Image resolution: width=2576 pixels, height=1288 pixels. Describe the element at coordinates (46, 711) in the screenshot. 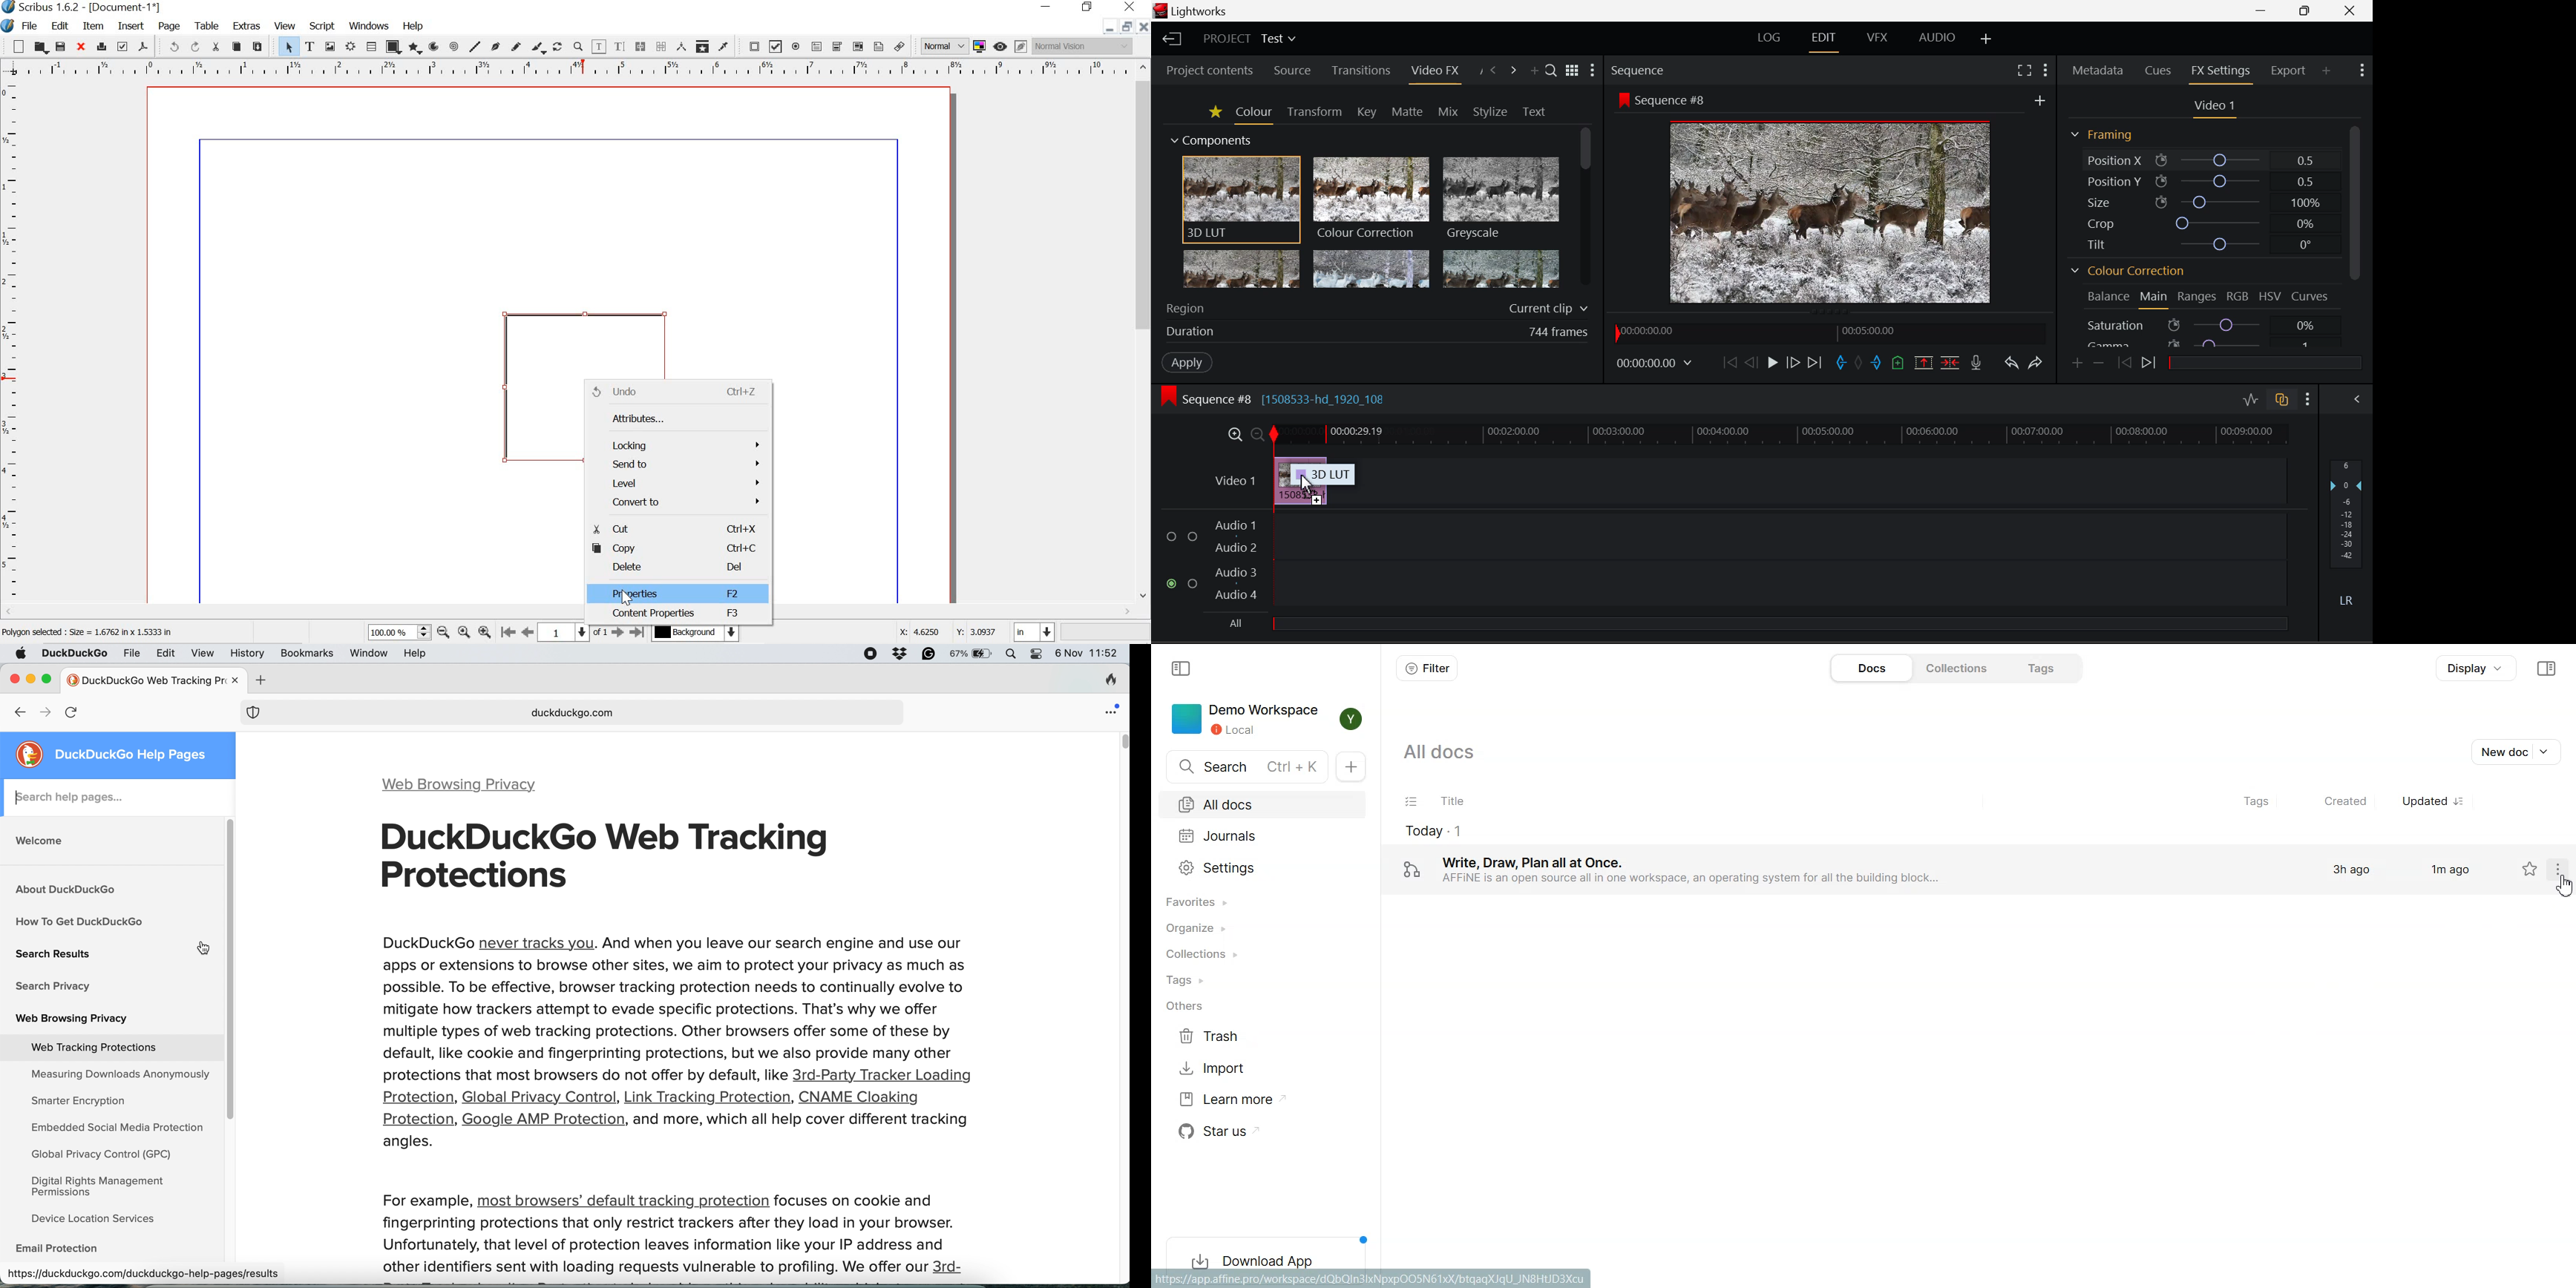

I see `go forward` at that location.